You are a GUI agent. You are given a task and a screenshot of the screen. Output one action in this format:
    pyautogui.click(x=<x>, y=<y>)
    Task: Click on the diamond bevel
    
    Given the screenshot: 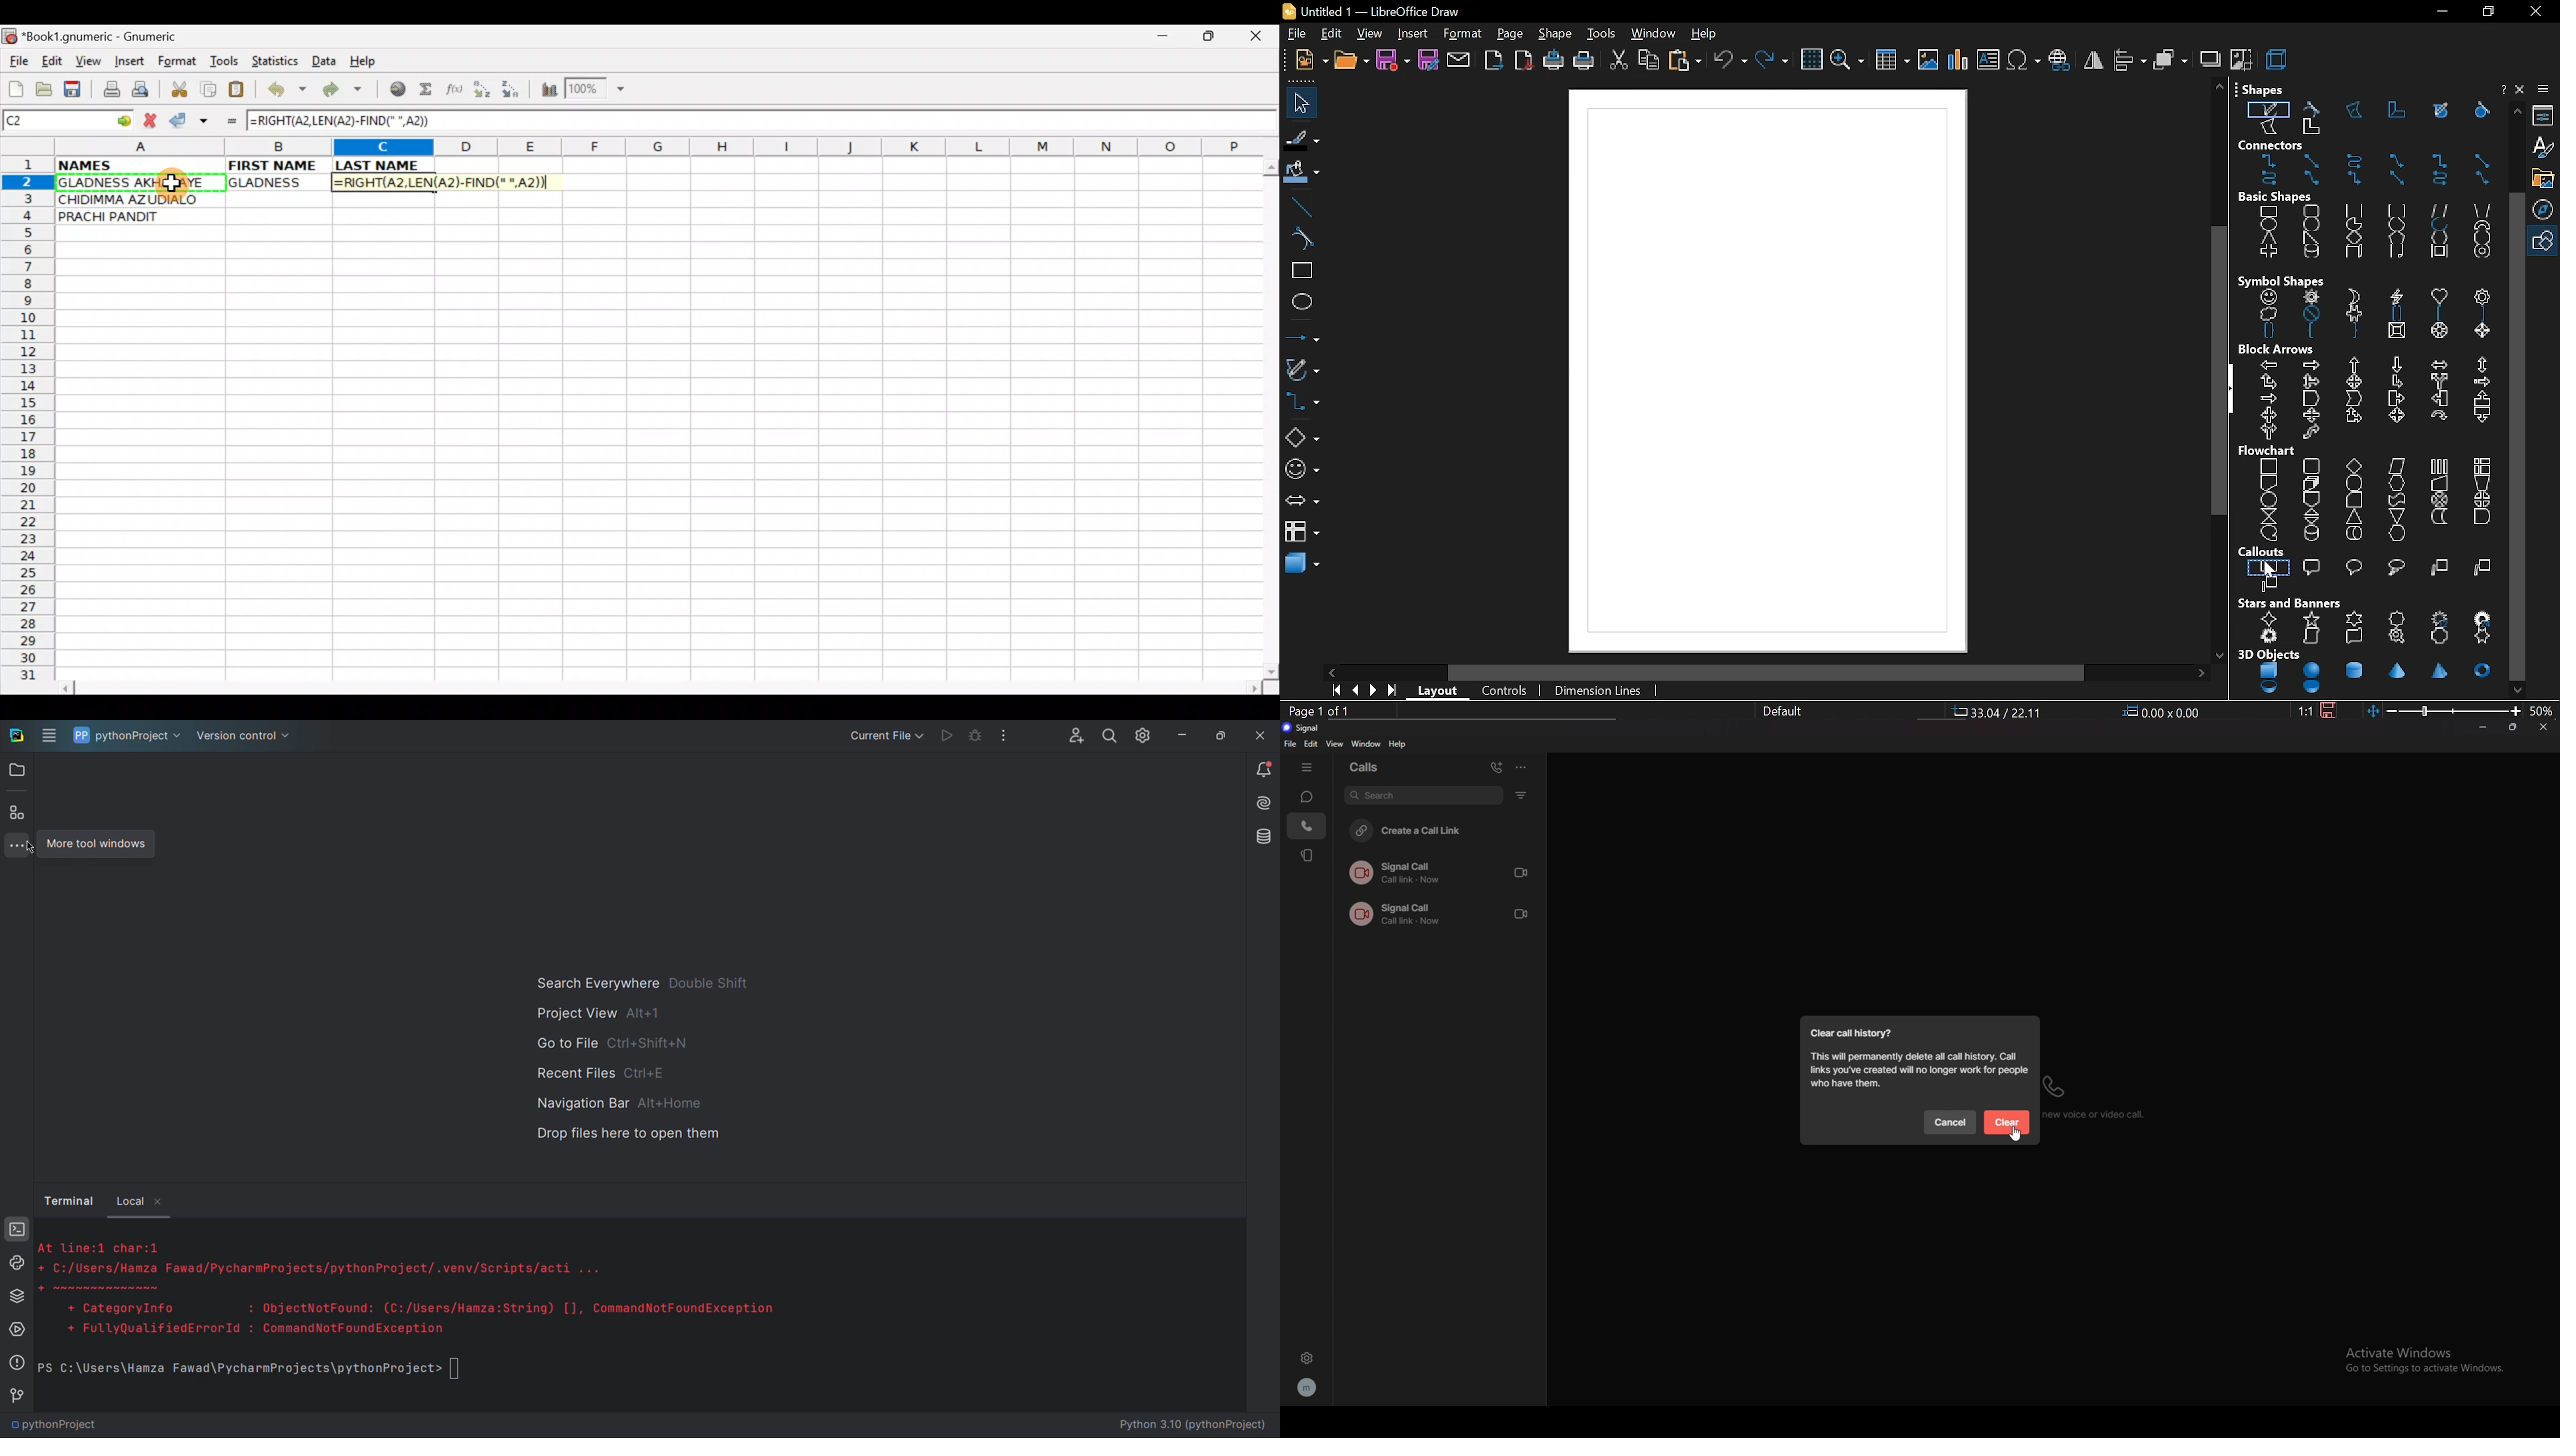 What is the action you would take?
    pyautogui.click(x=2481, y=332)
    